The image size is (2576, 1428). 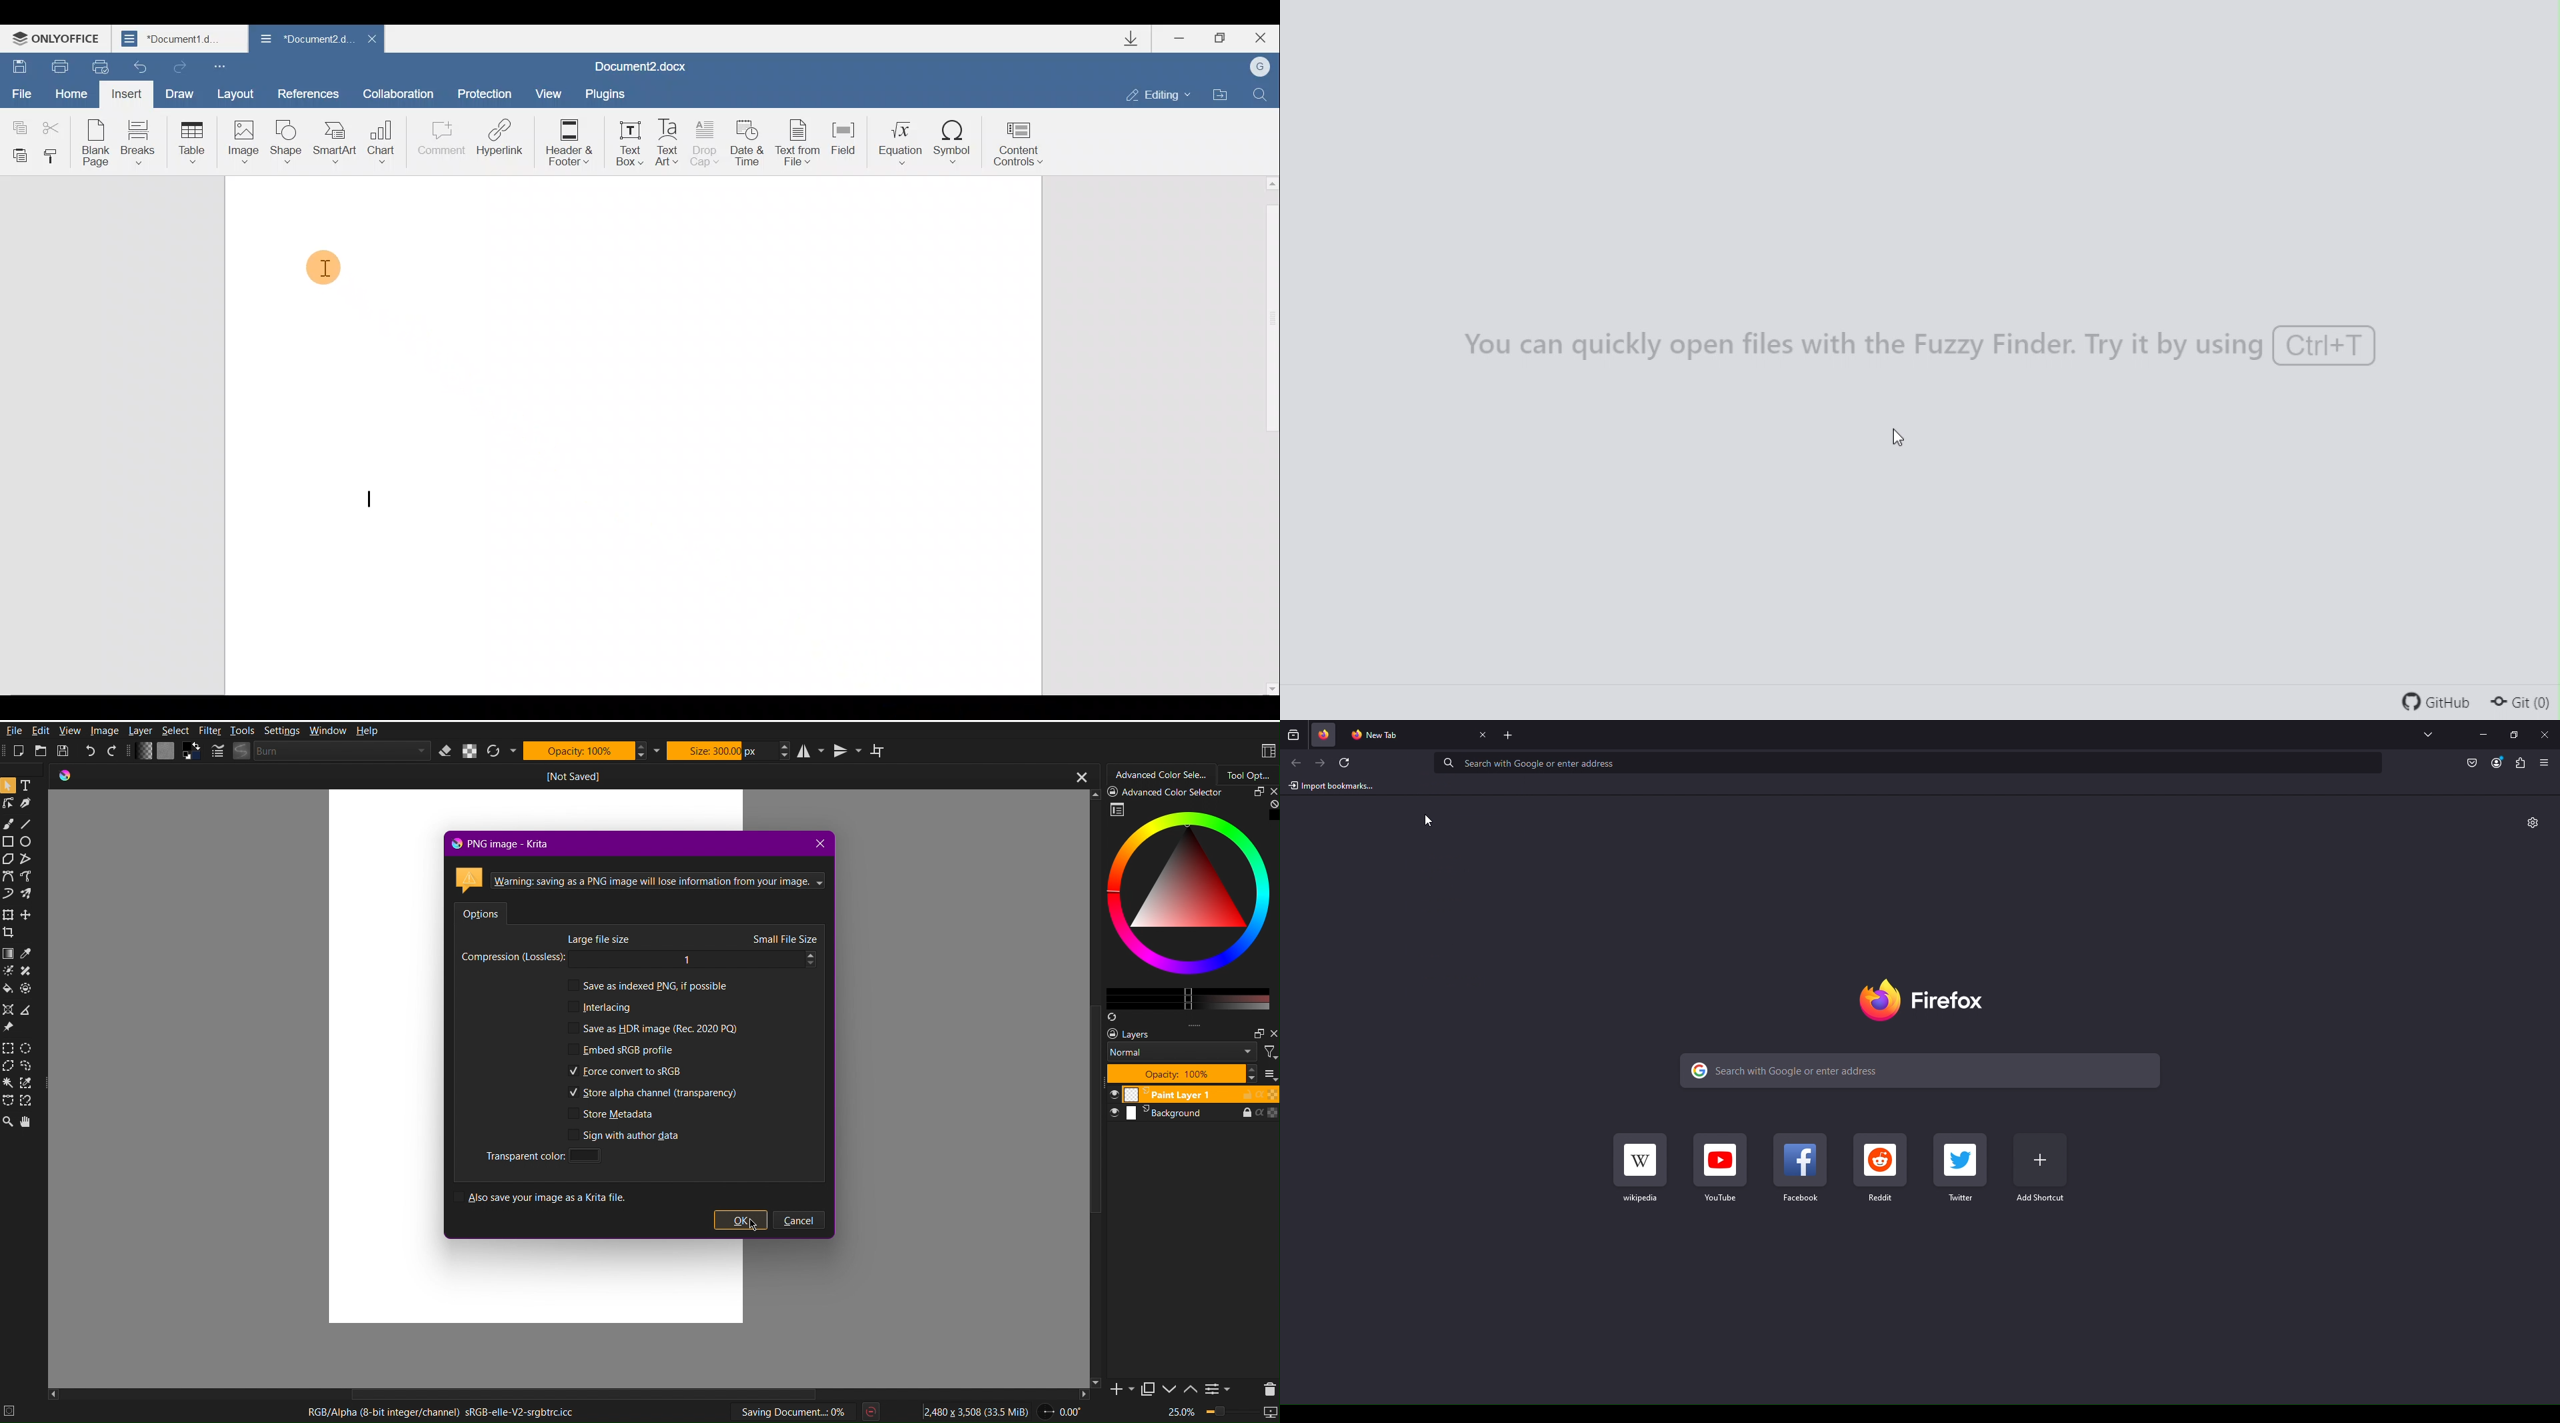 I want to click on Print file, so click(x=59, y=64).